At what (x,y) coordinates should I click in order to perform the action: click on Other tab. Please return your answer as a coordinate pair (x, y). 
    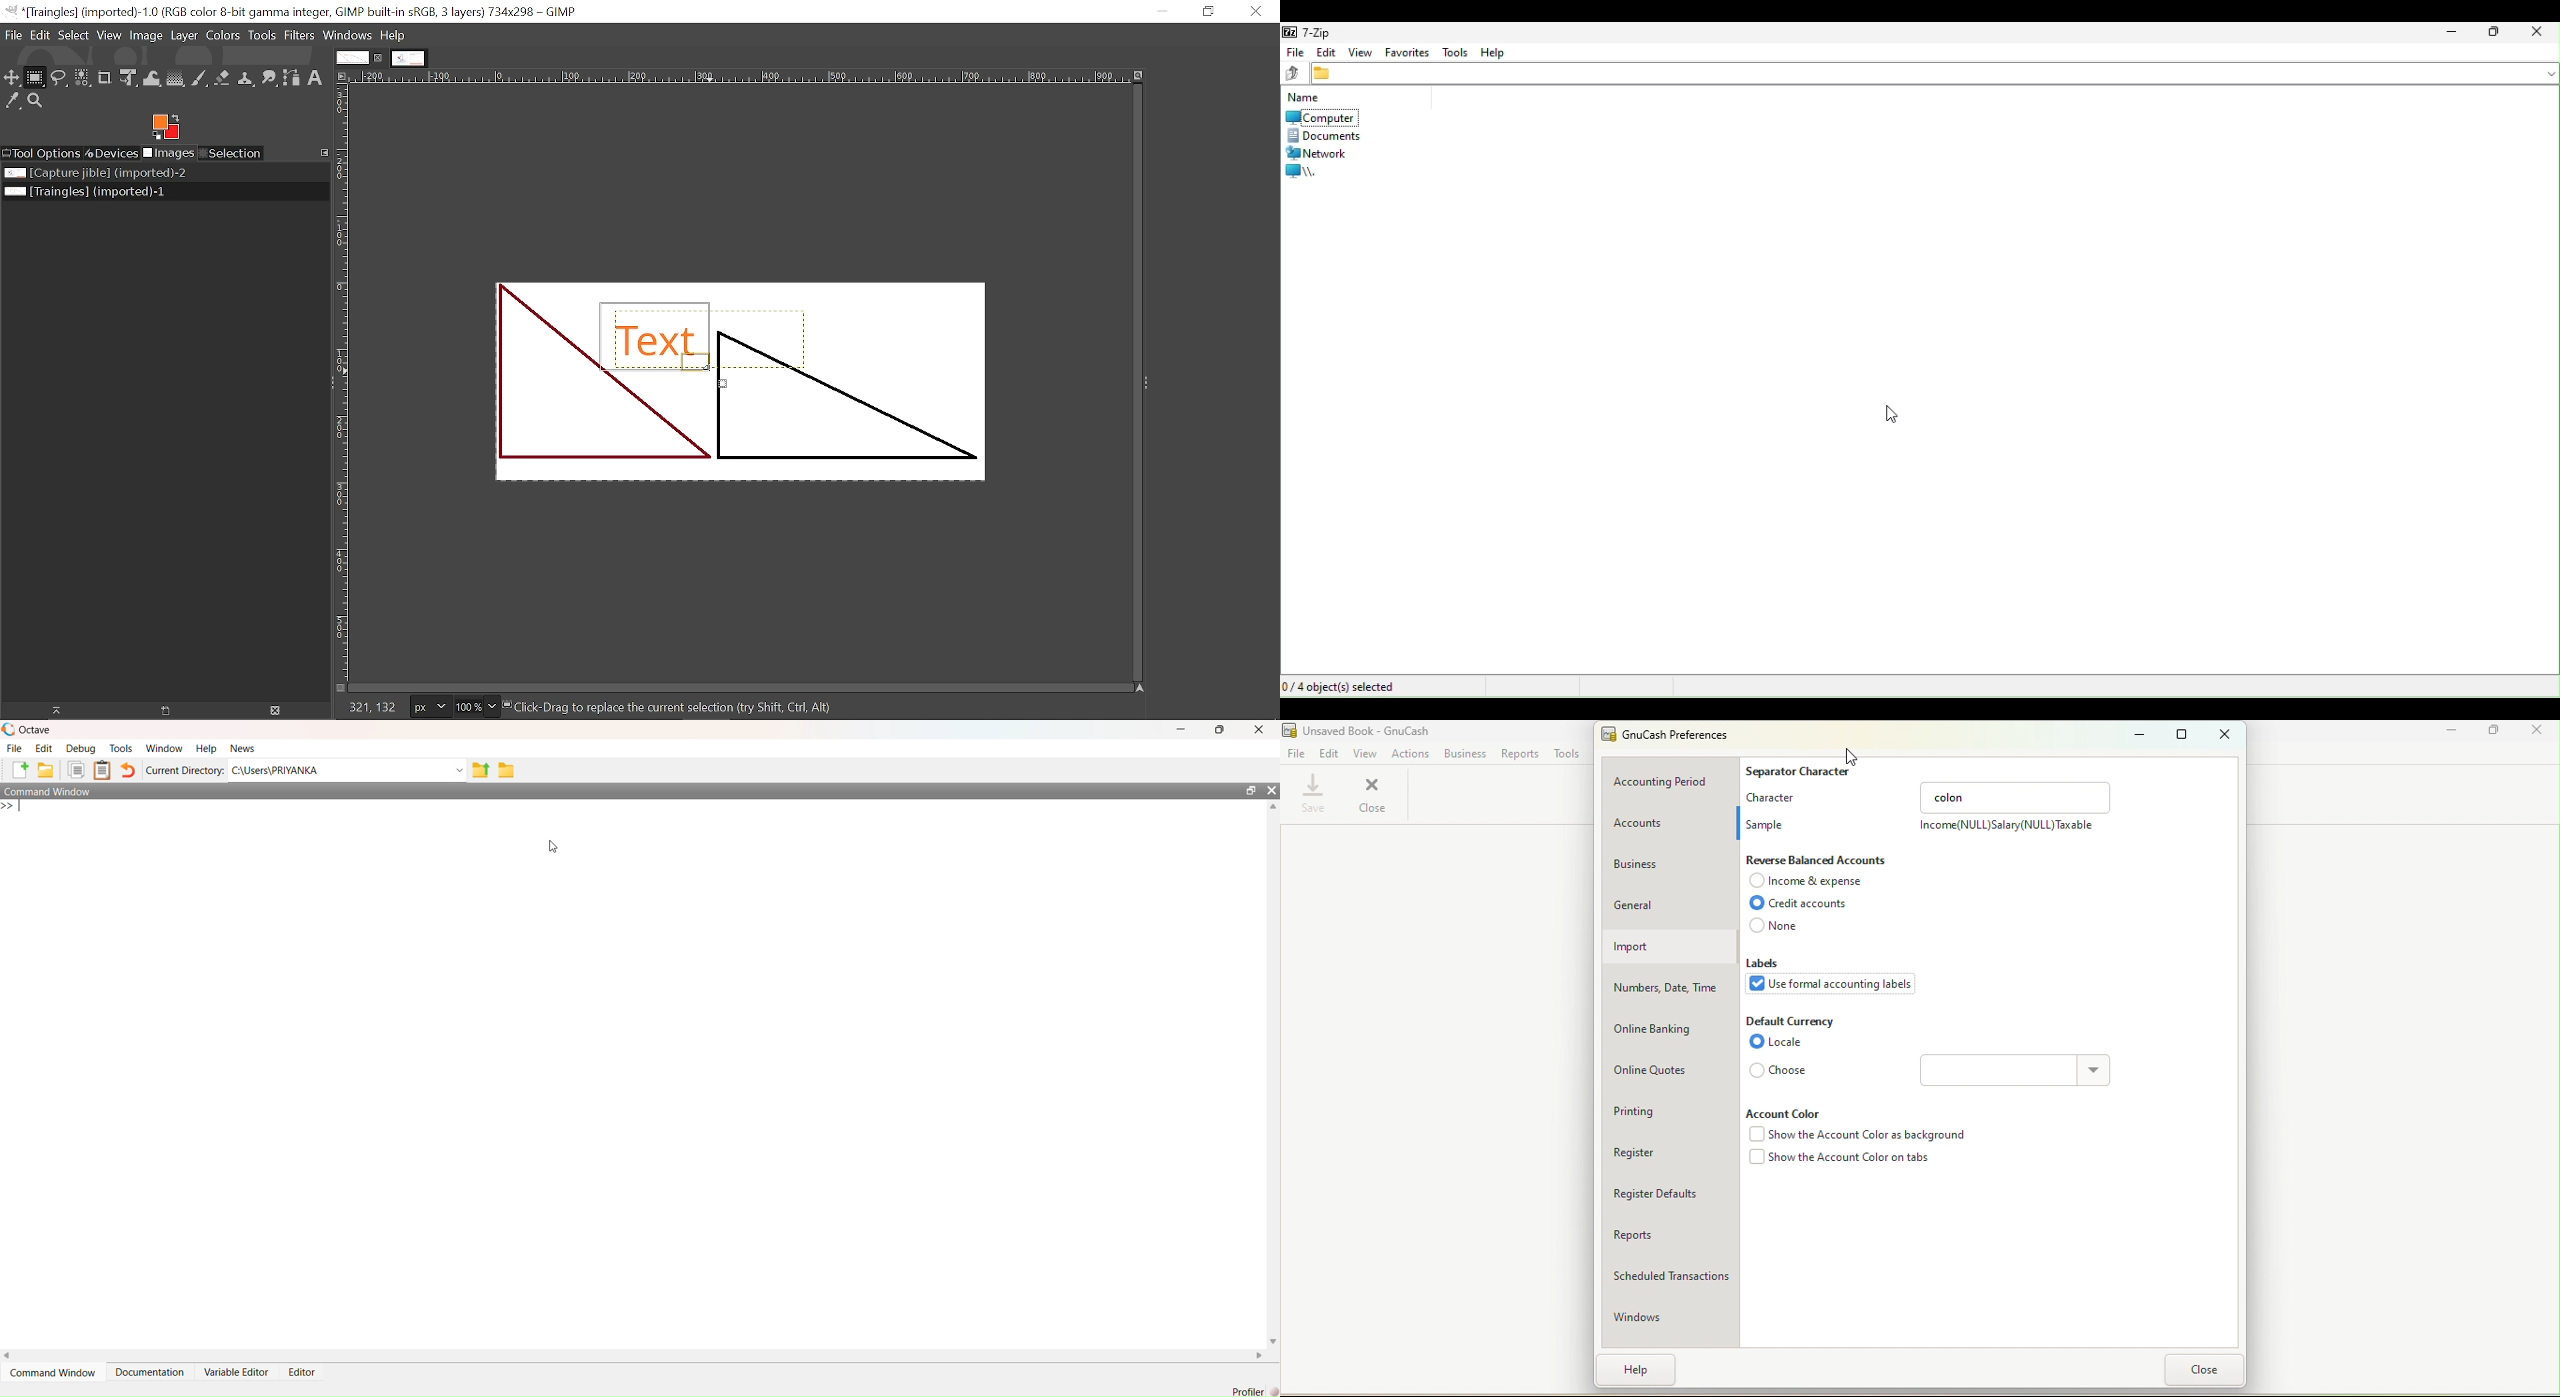
    Looking at the image, I should click on (408, 58).